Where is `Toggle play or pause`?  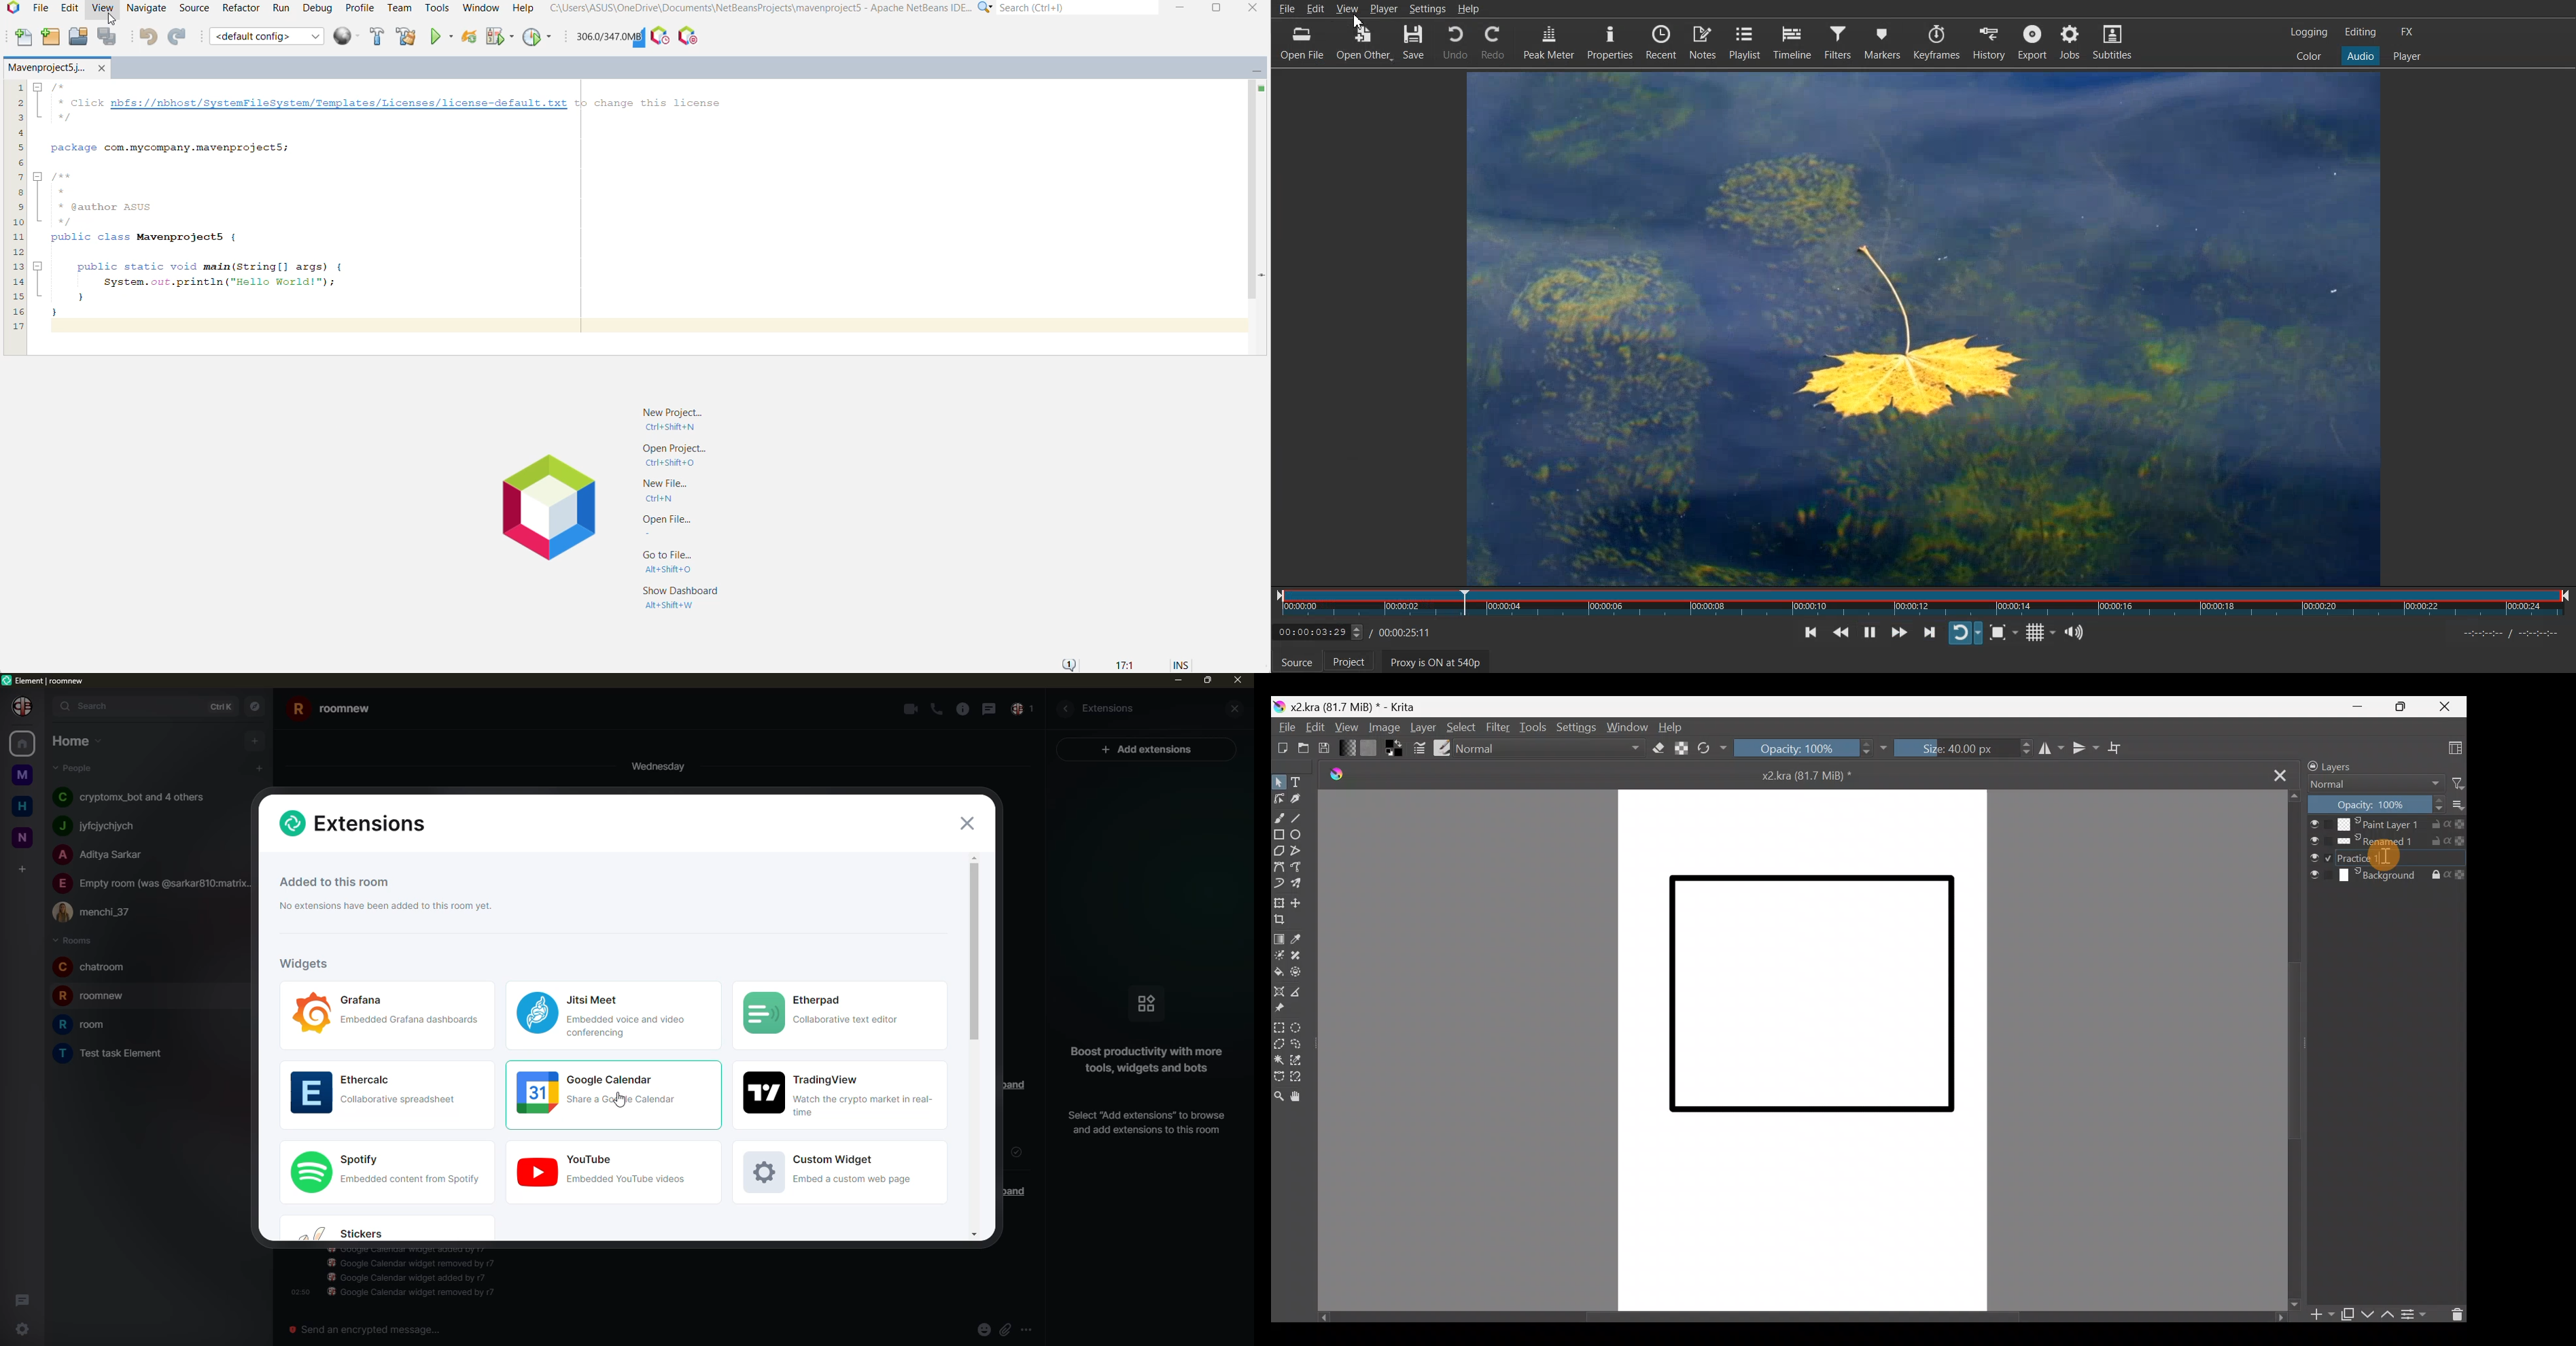
Toggle play or pause is located at coordinates (1870, 632).